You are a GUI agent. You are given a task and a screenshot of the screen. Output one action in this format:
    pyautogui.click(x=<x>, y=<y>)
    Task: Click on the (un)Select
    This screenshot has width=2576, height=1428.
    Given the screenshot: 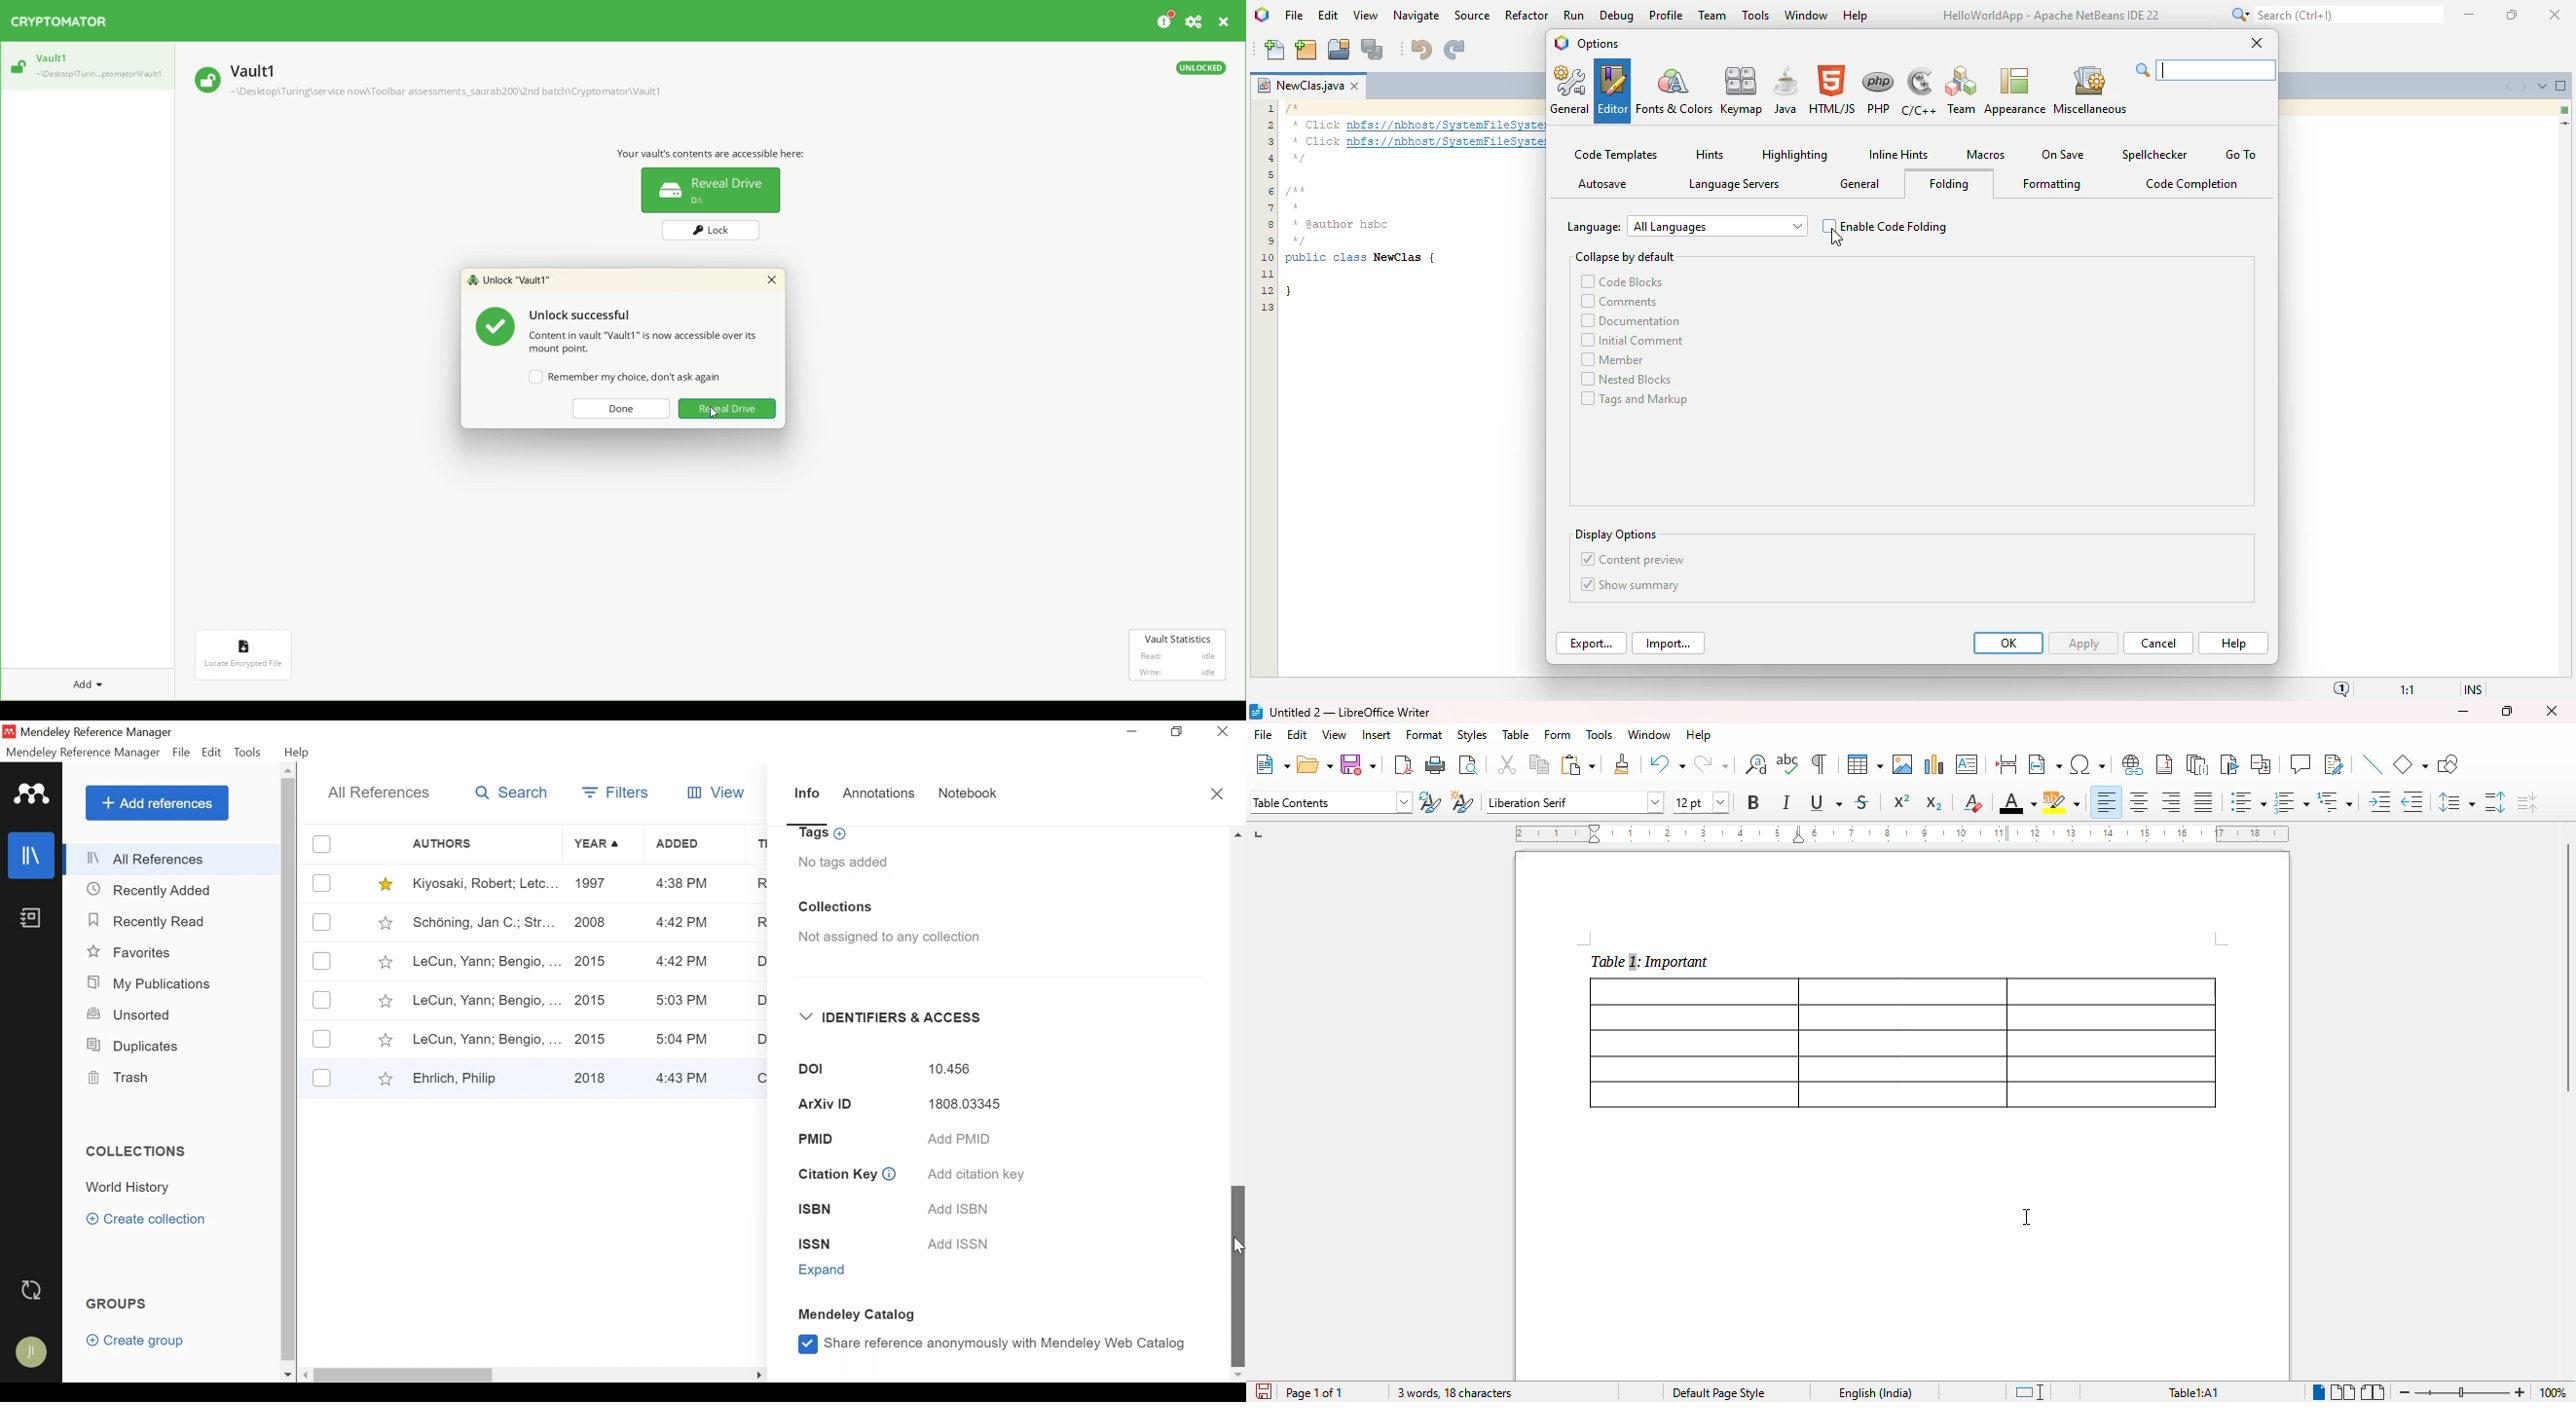 What is the action you would take?
    pyautogui.click(x=322, y=923)
    